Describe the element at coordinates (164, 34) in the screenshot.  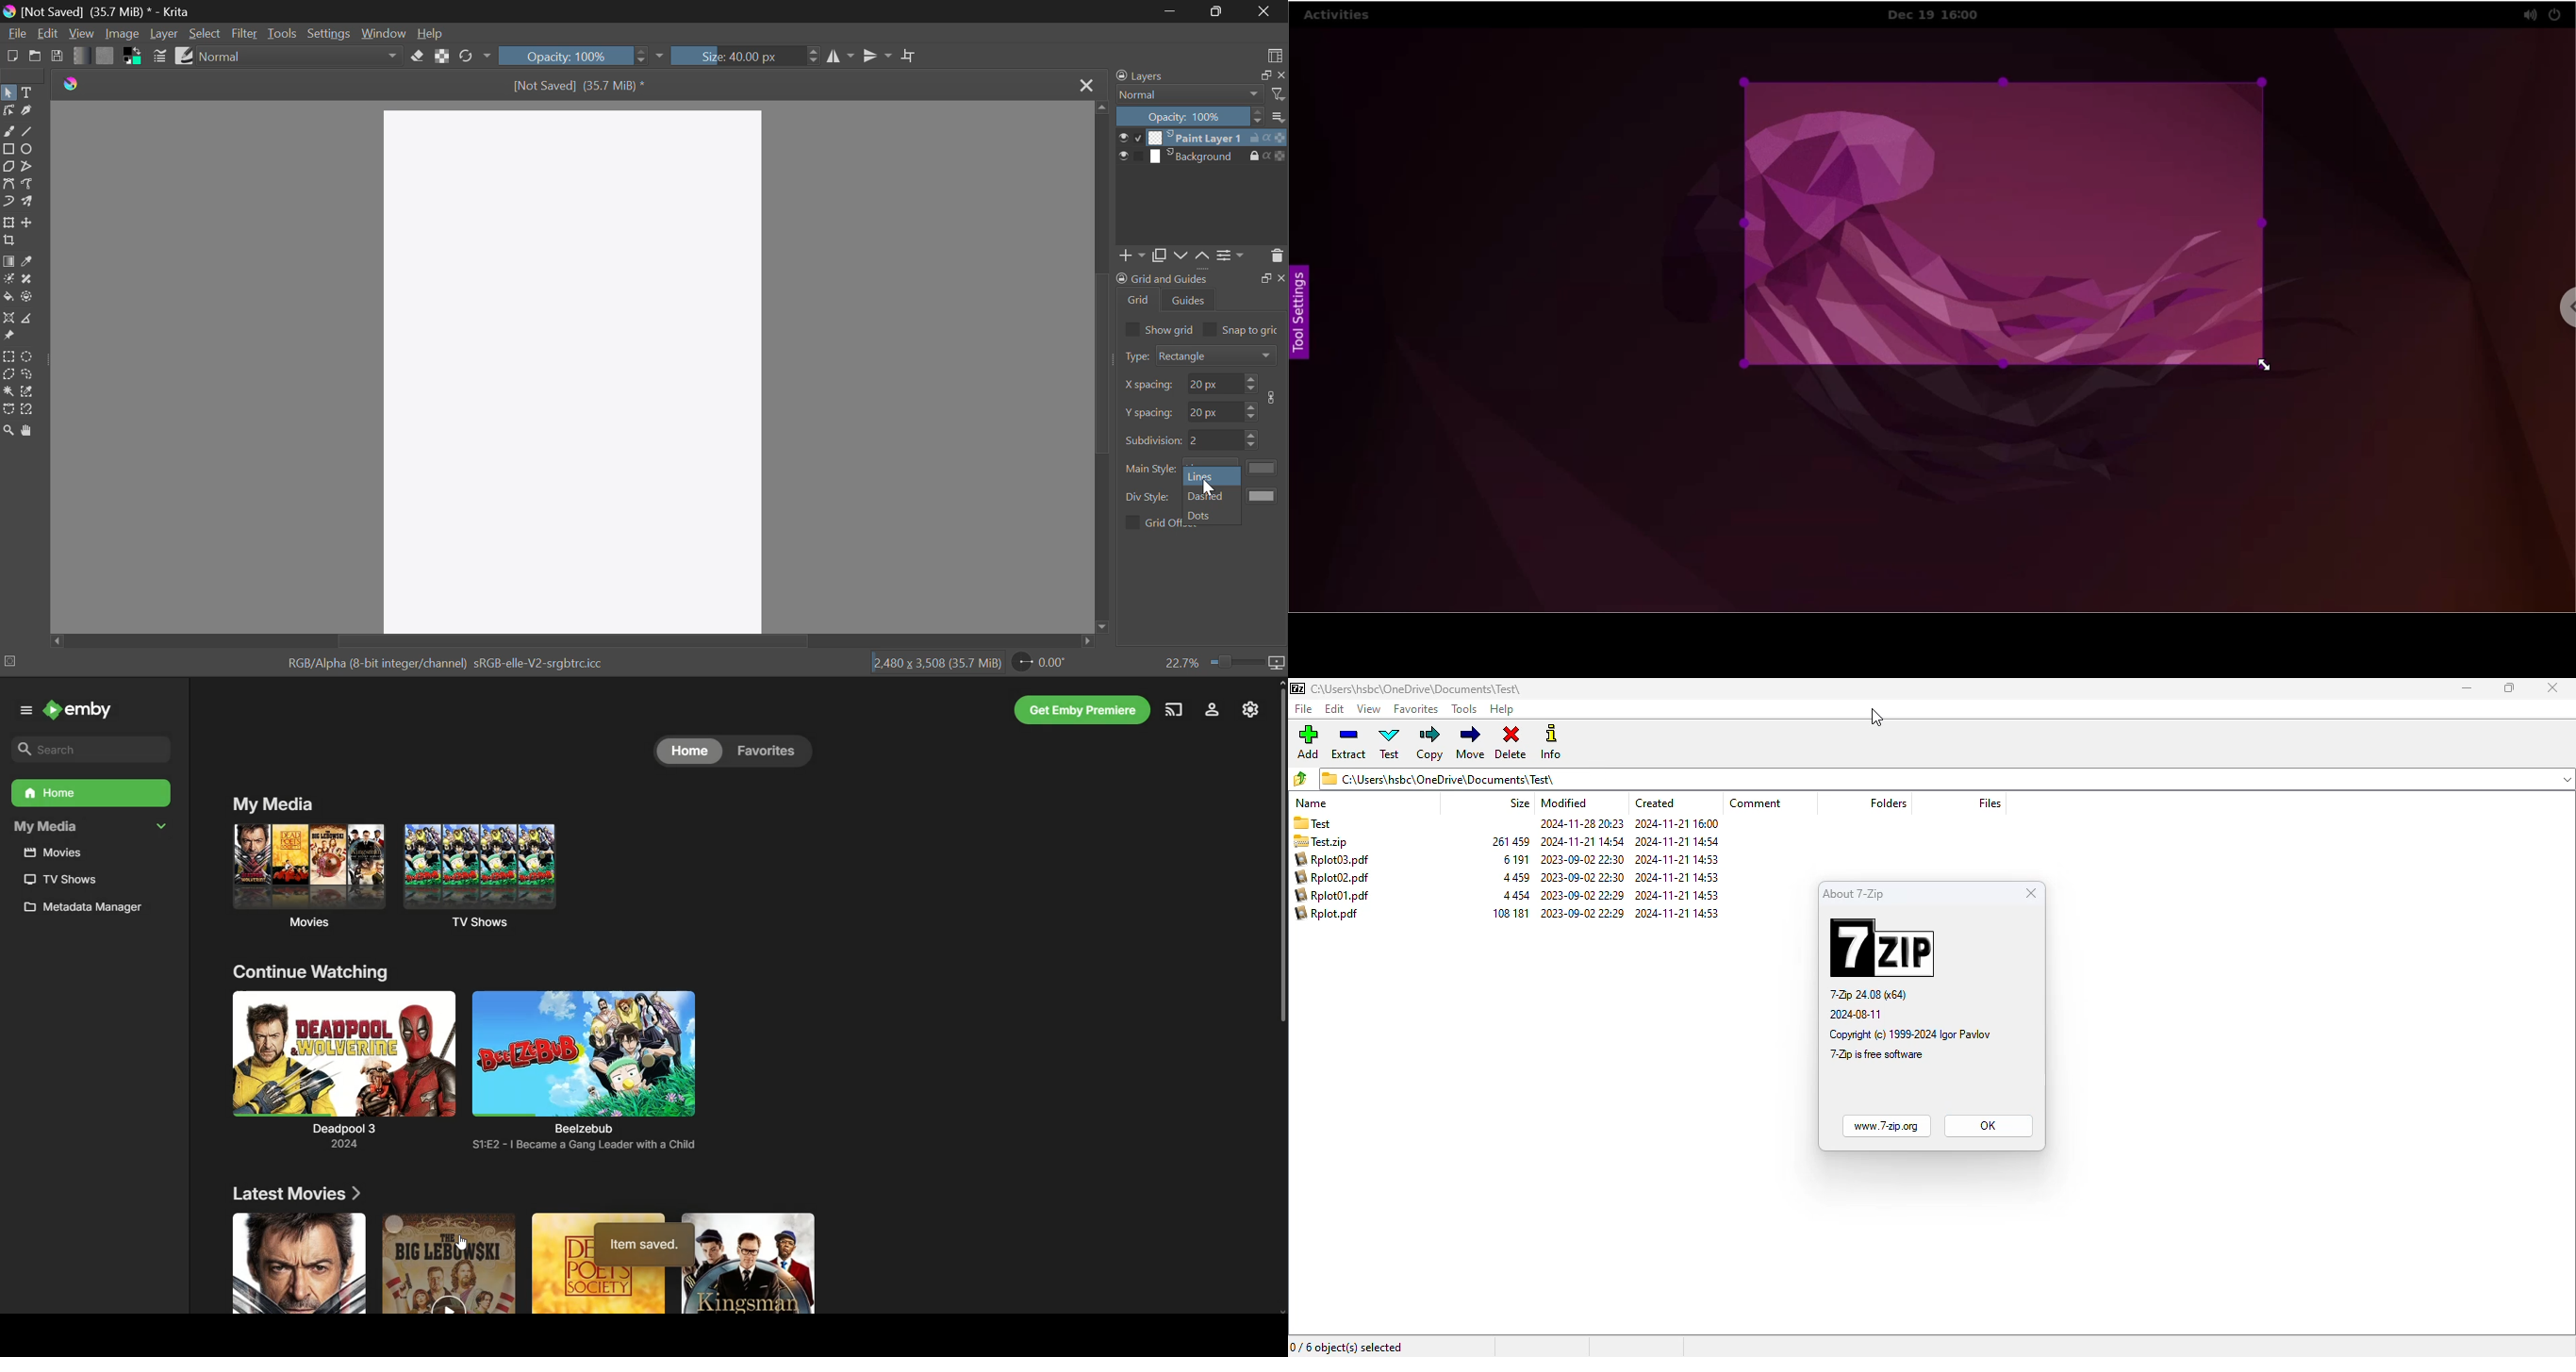
I see `Layer` at that location.